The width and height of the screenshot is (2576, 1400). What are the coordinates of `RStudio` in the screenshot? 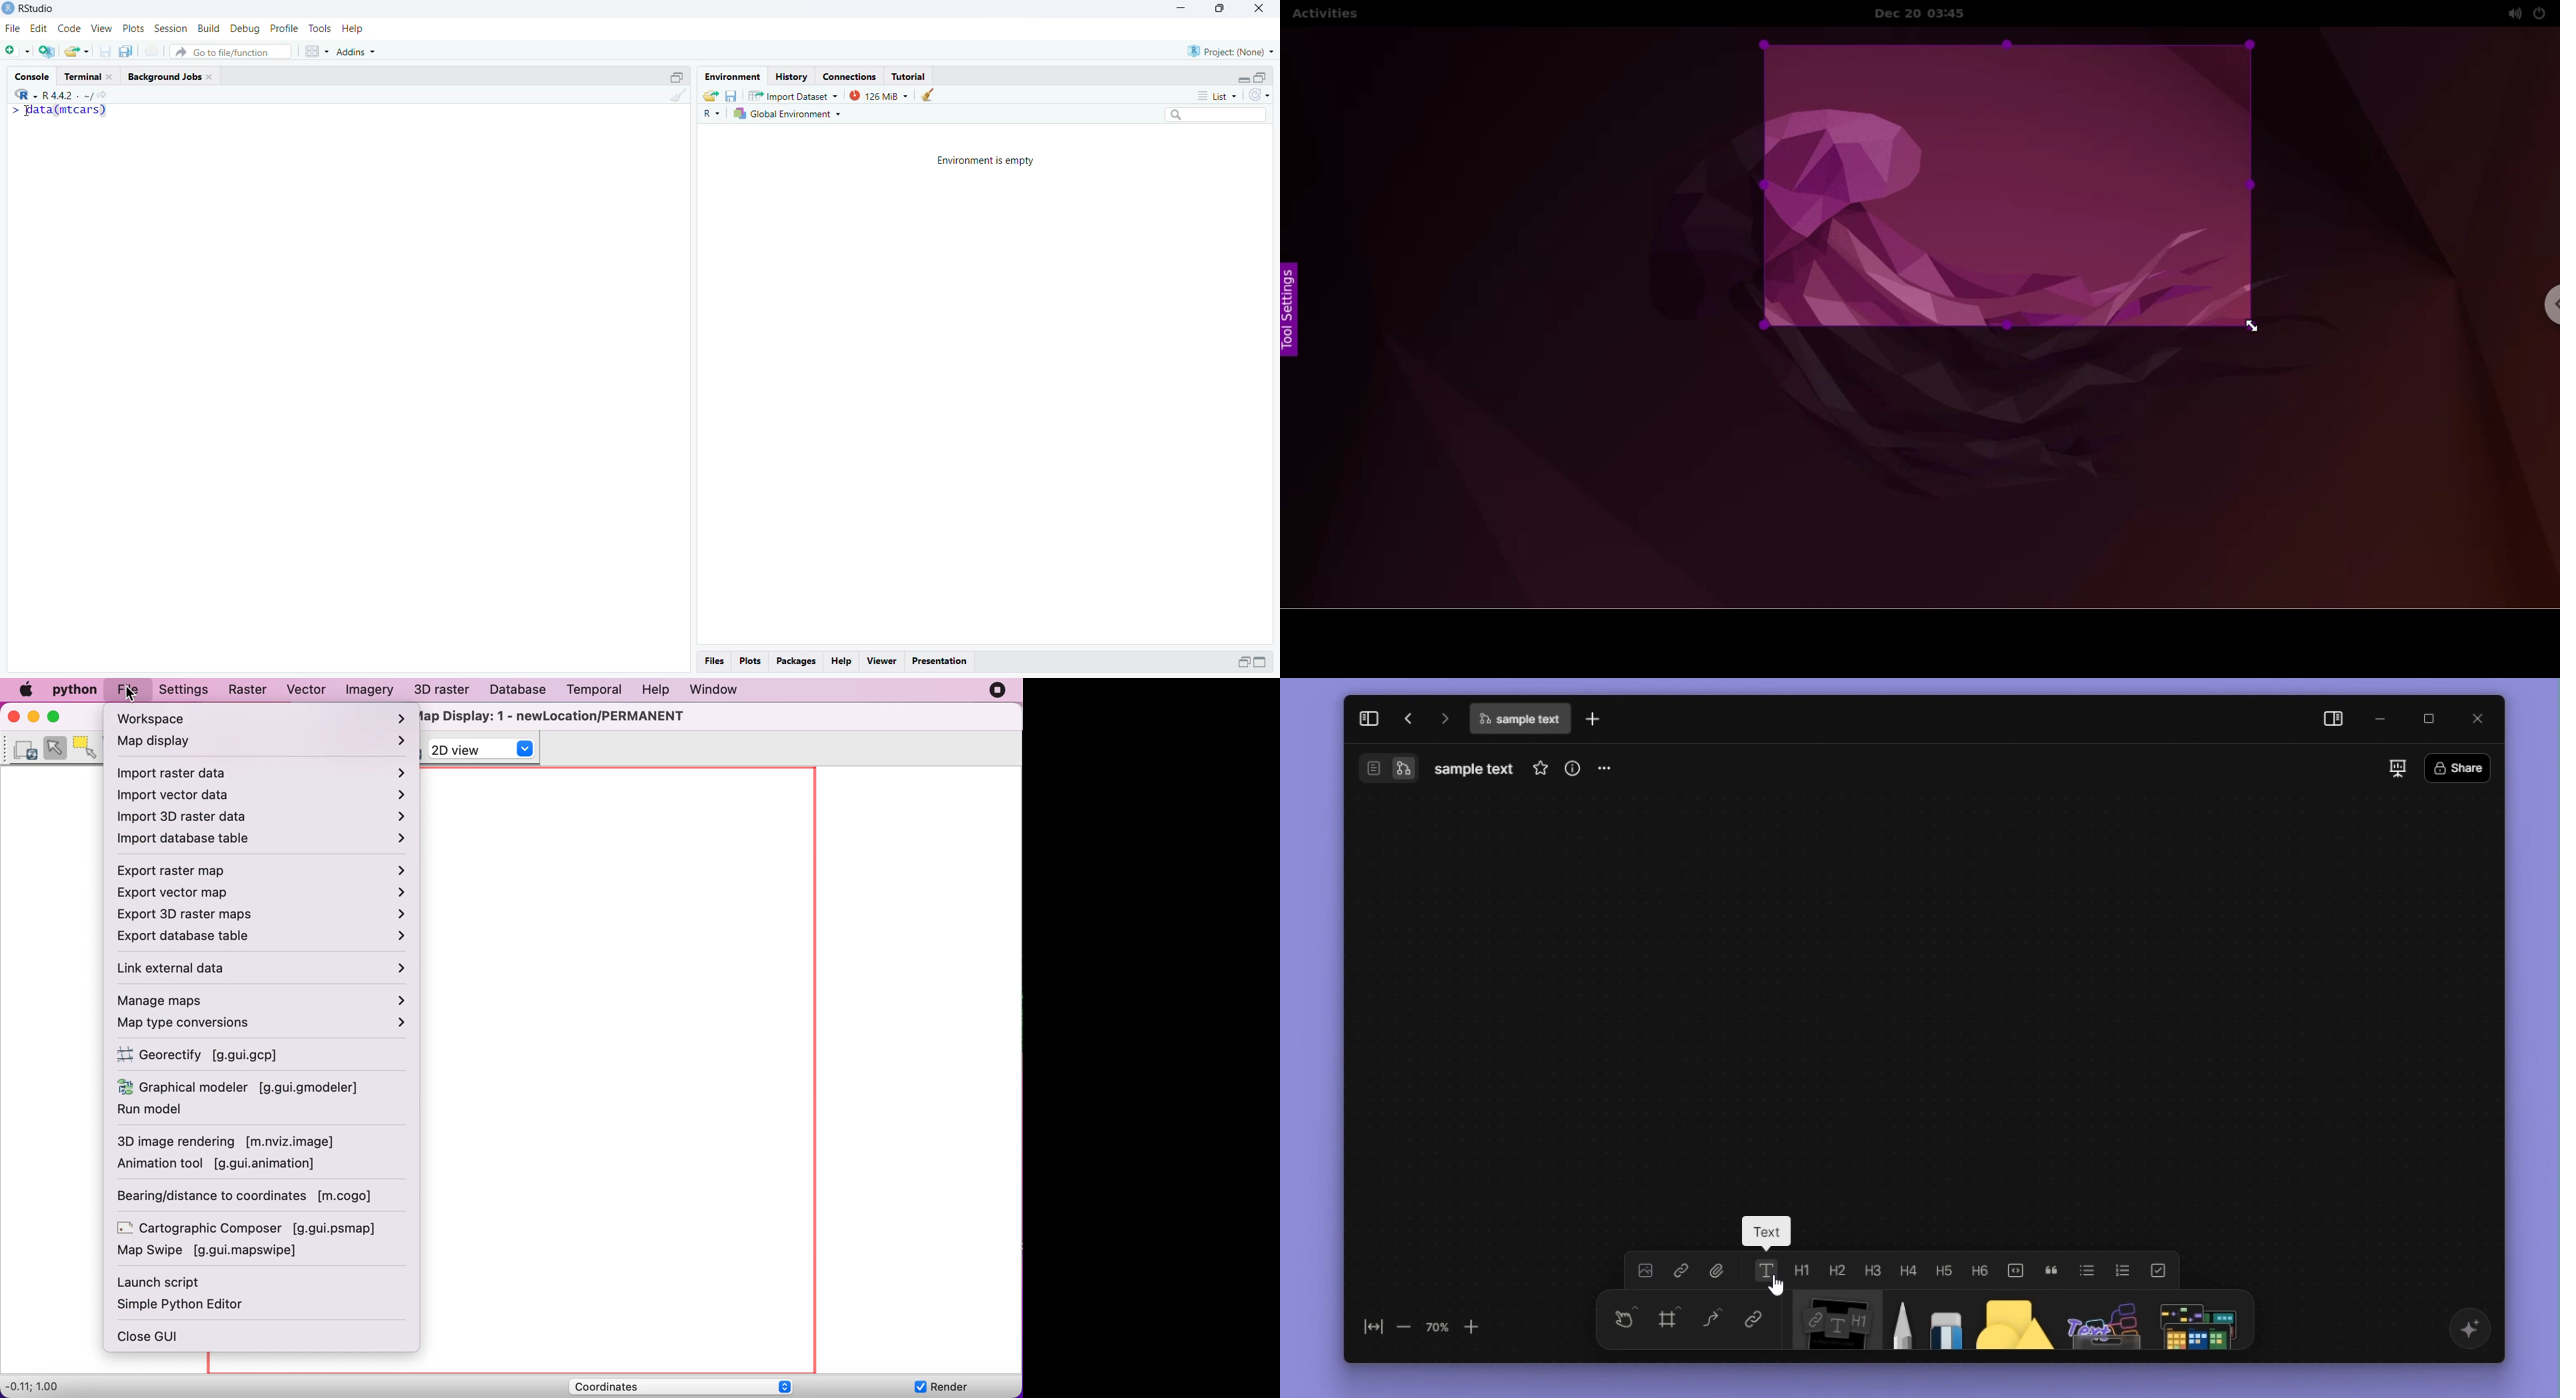 It's located at (36, 7).